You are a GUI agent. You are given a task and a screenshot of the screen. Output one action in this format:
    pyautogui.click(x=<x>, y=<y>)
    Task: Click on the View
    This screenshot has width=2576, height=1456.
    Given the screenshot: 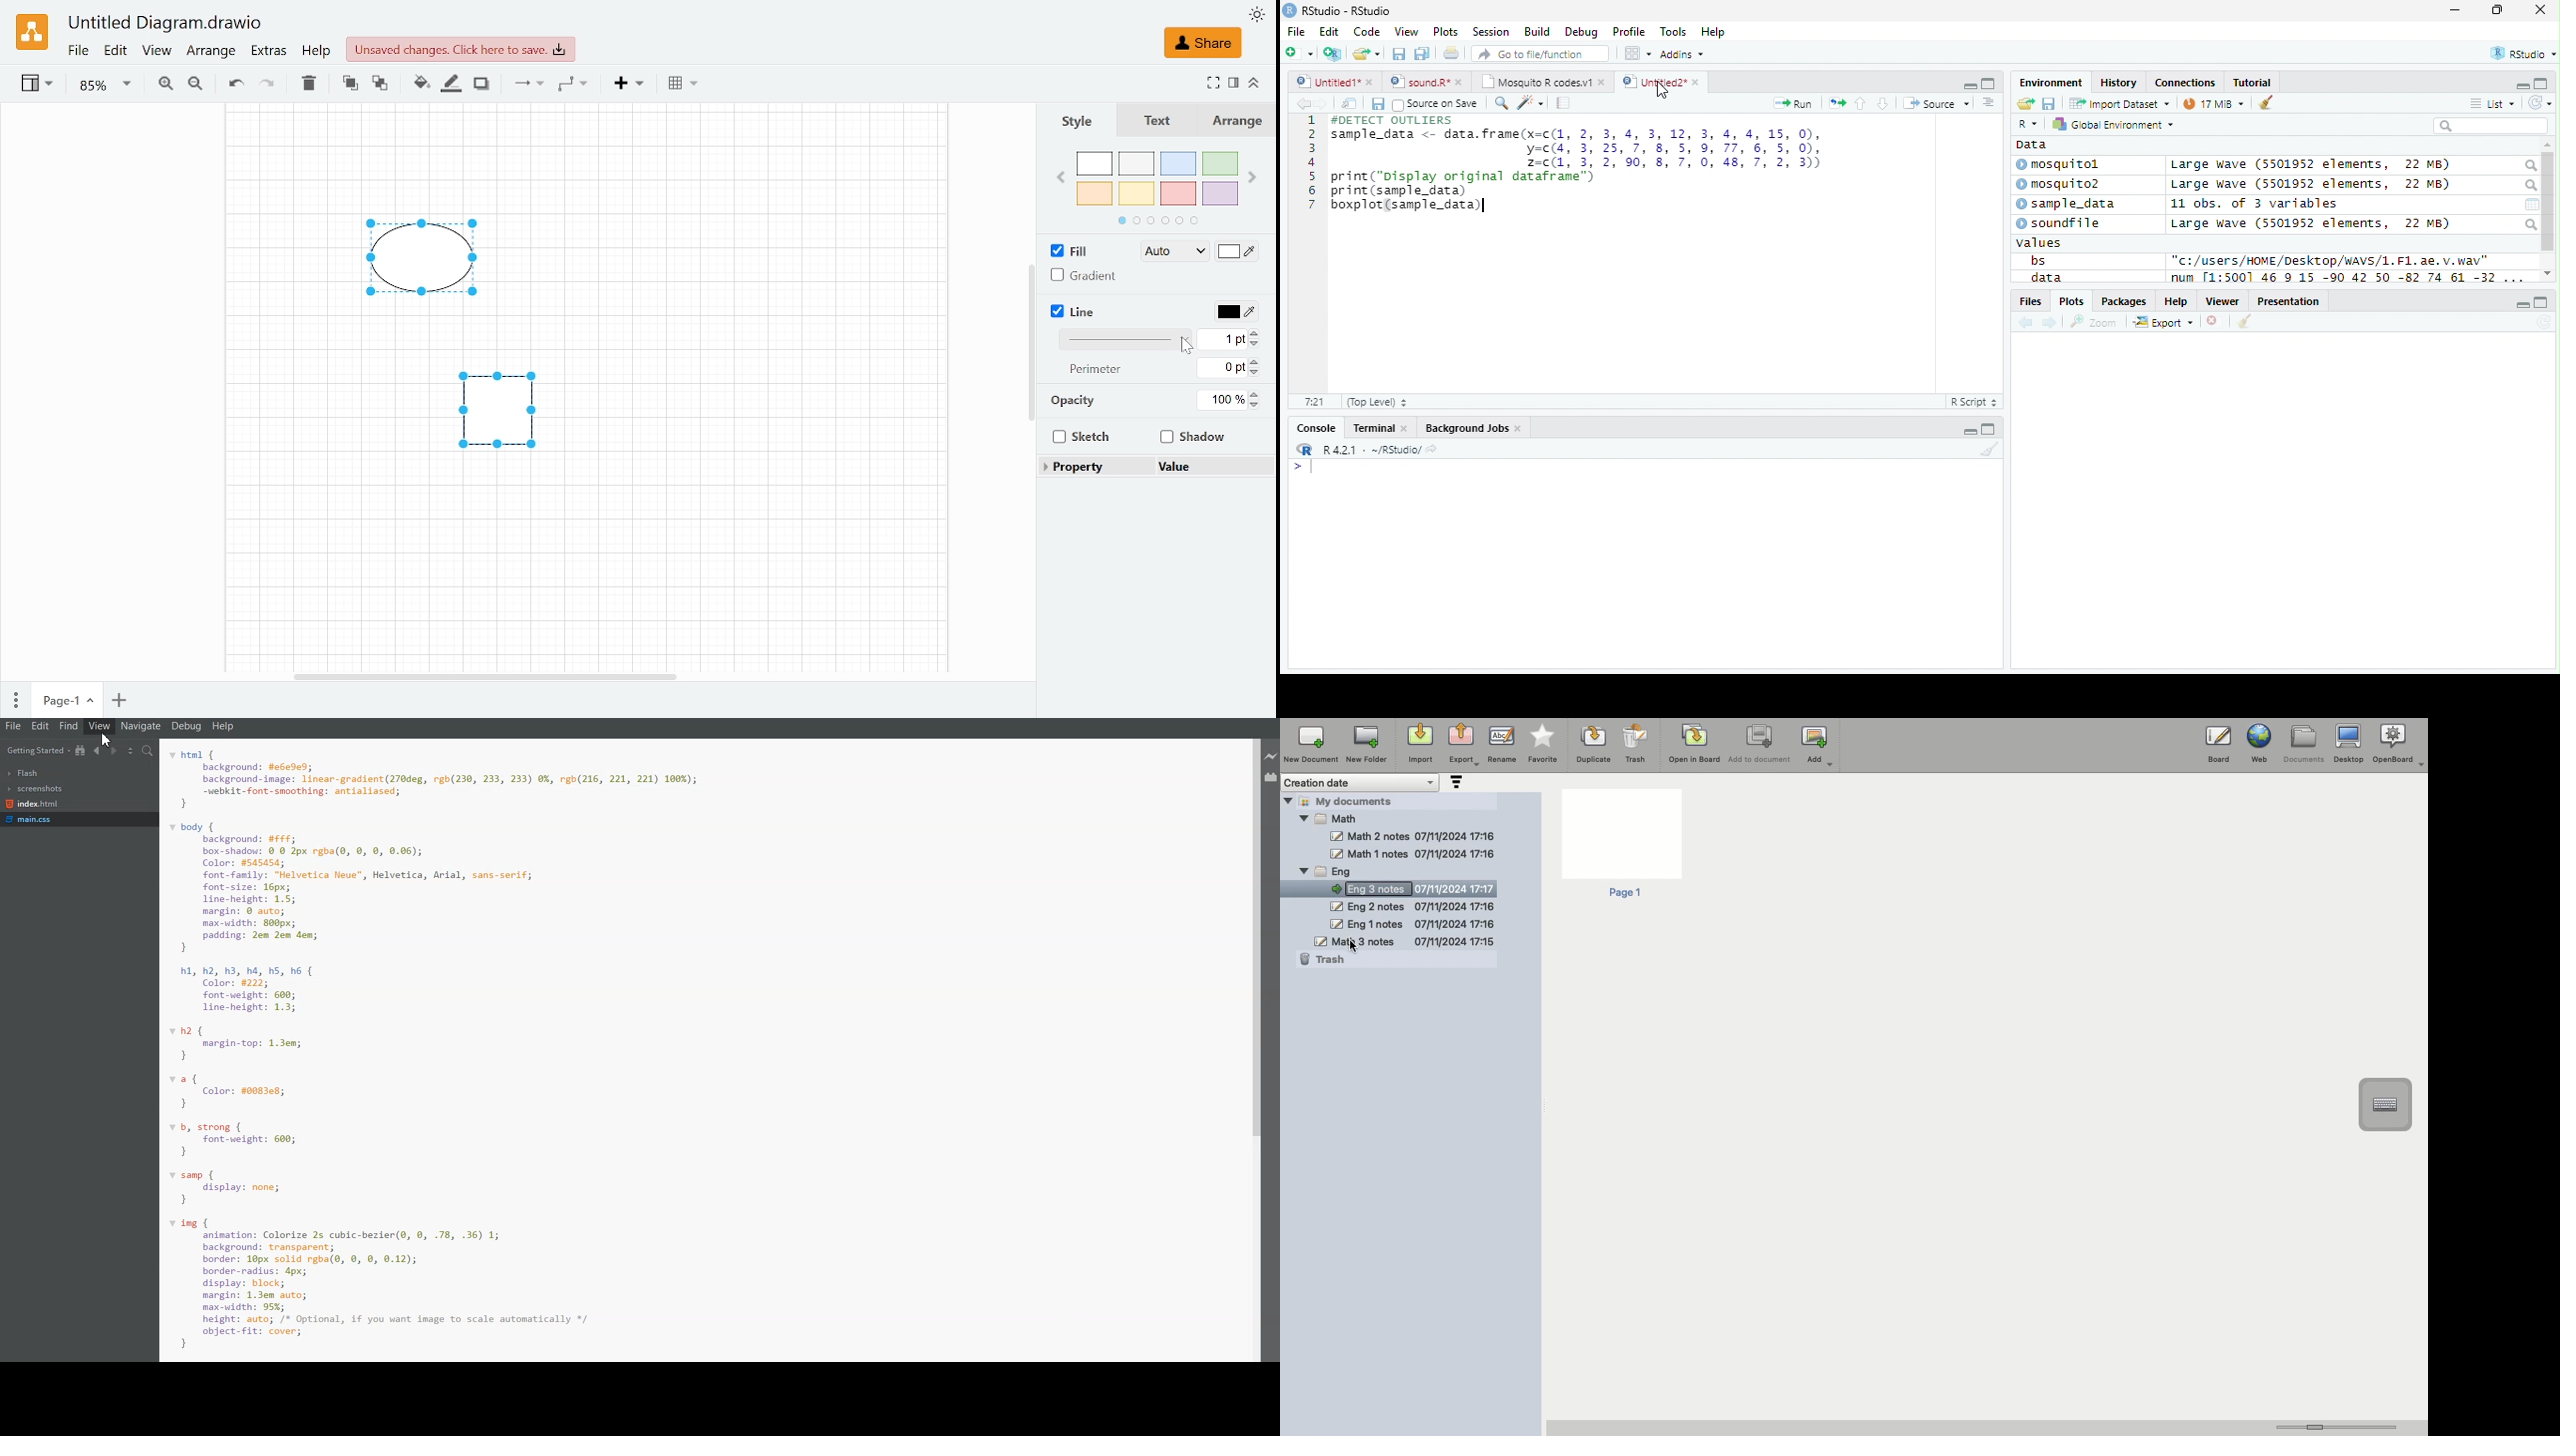 What is the action you would take?
    pyautogui.click(x=39, y=86)
    